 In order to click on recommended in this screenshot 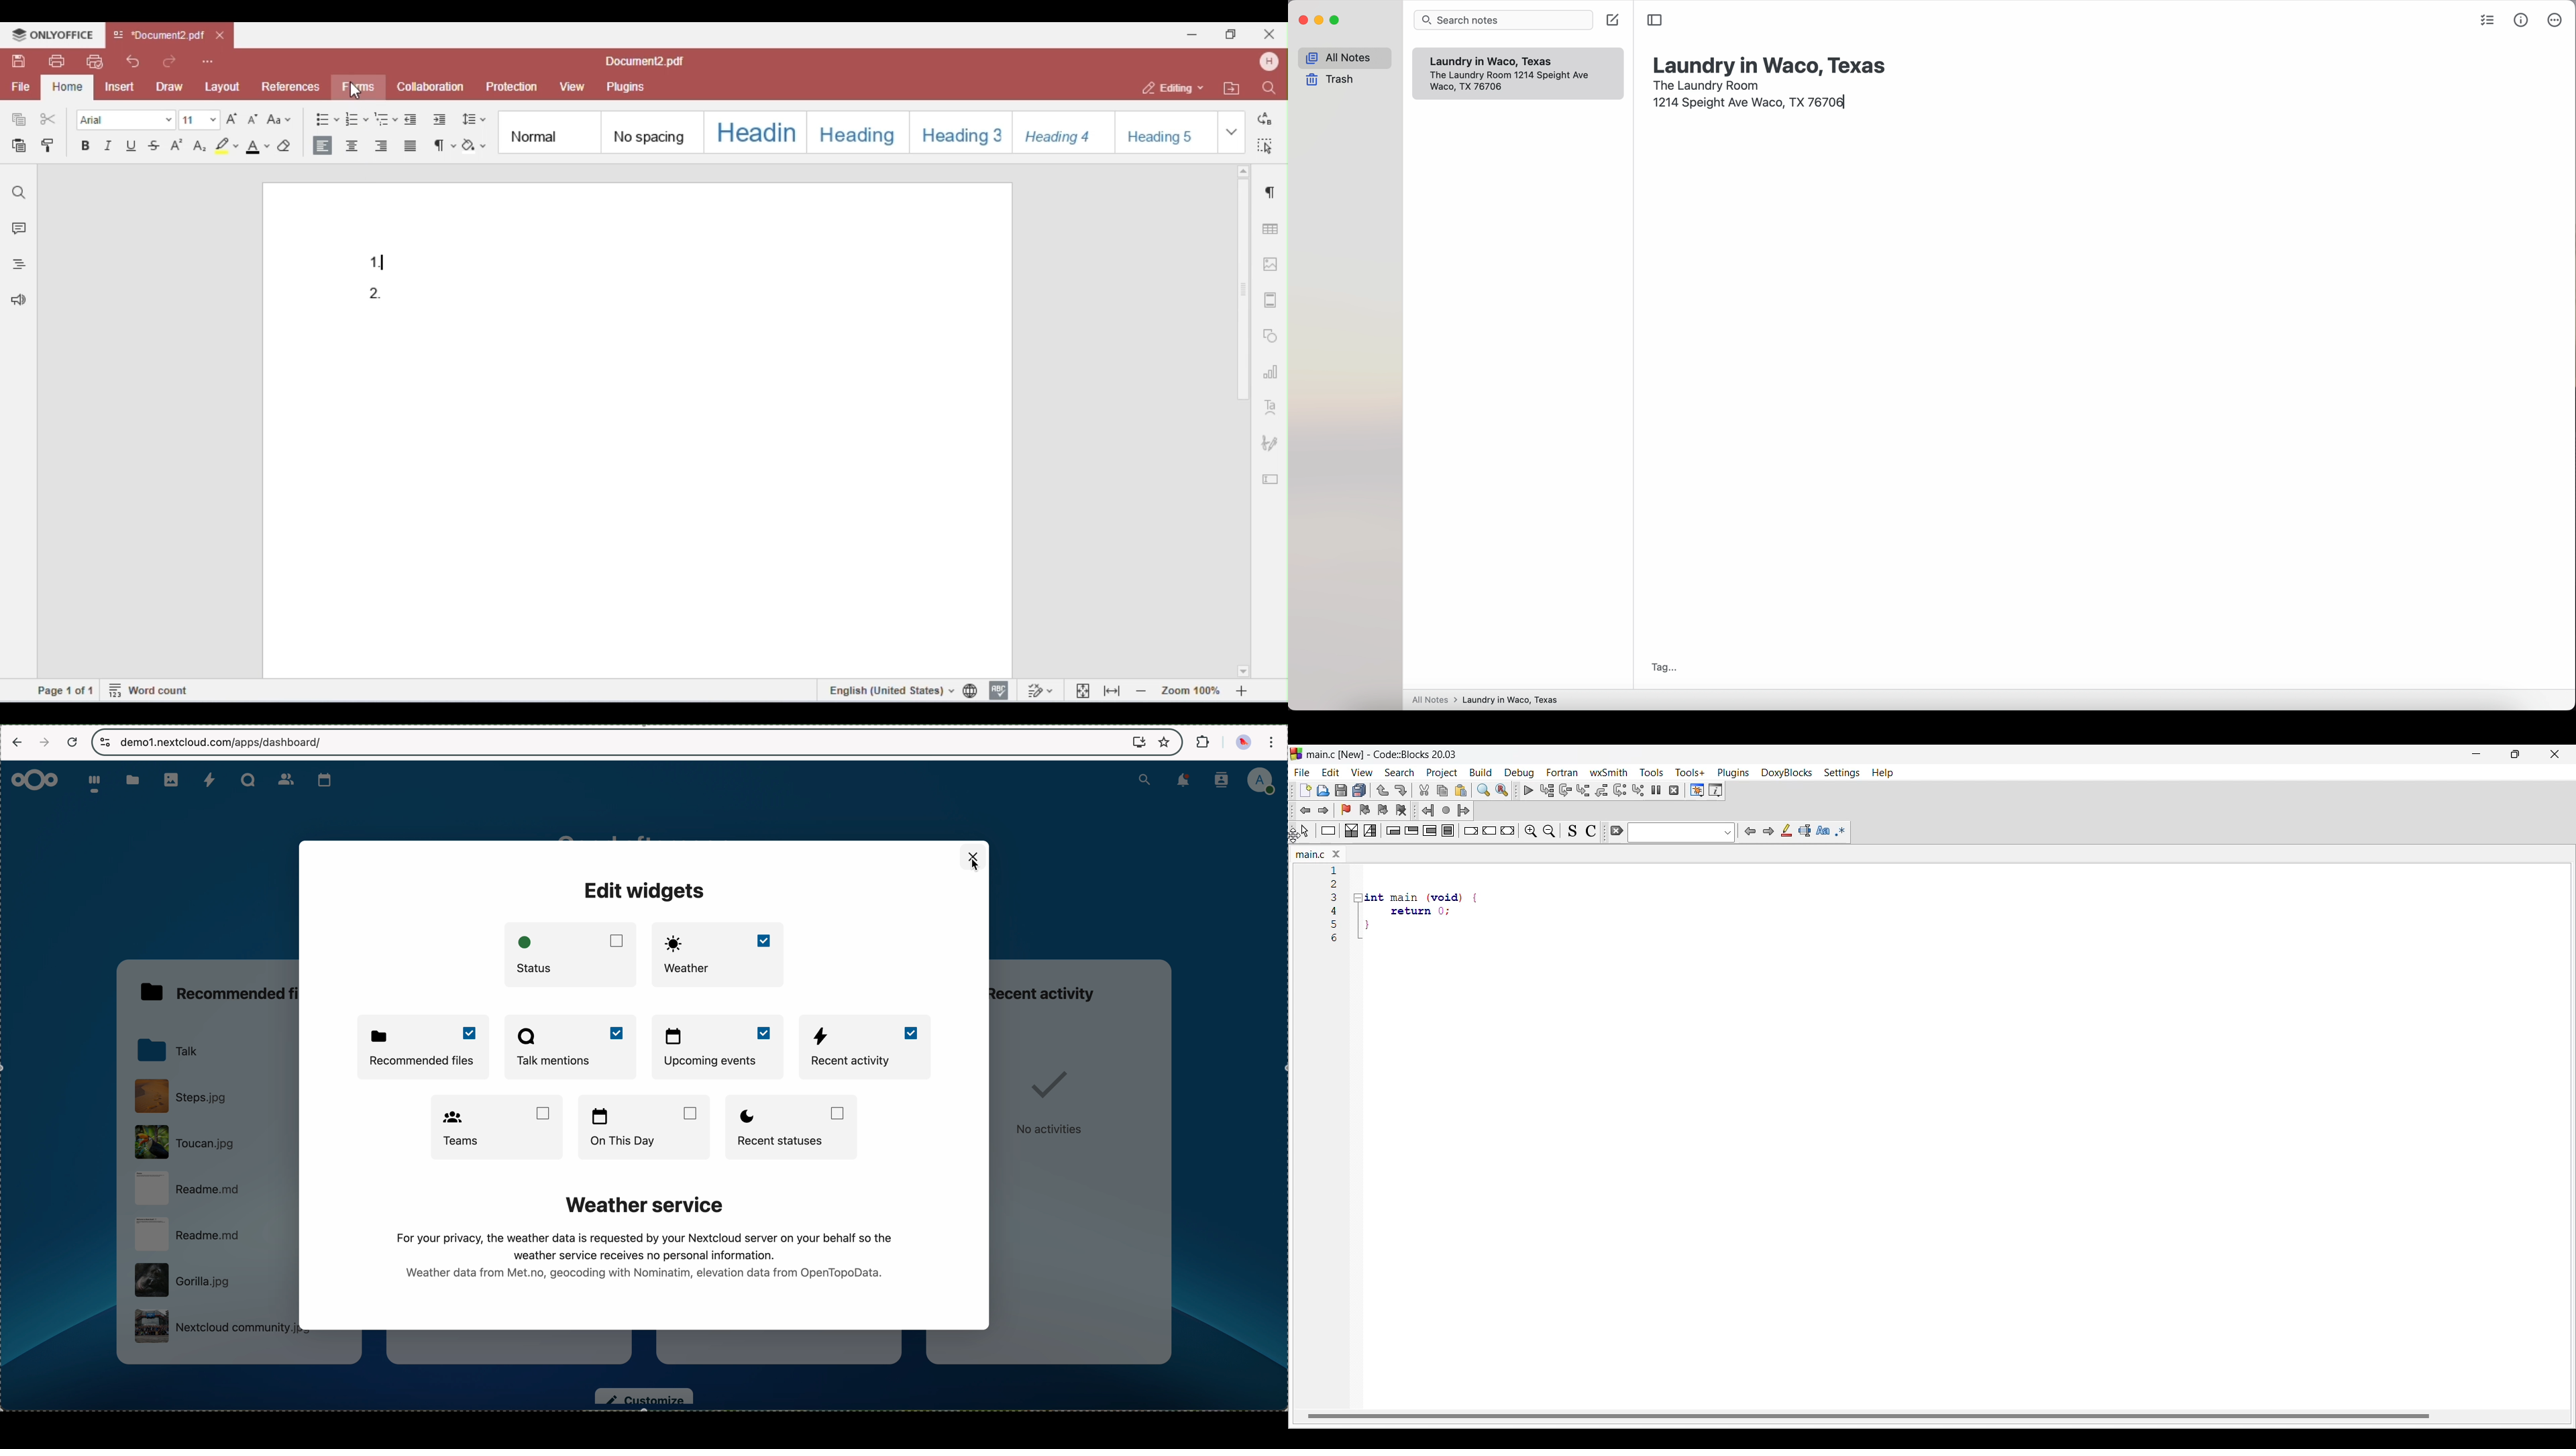, I will do `click(219, 991)`.